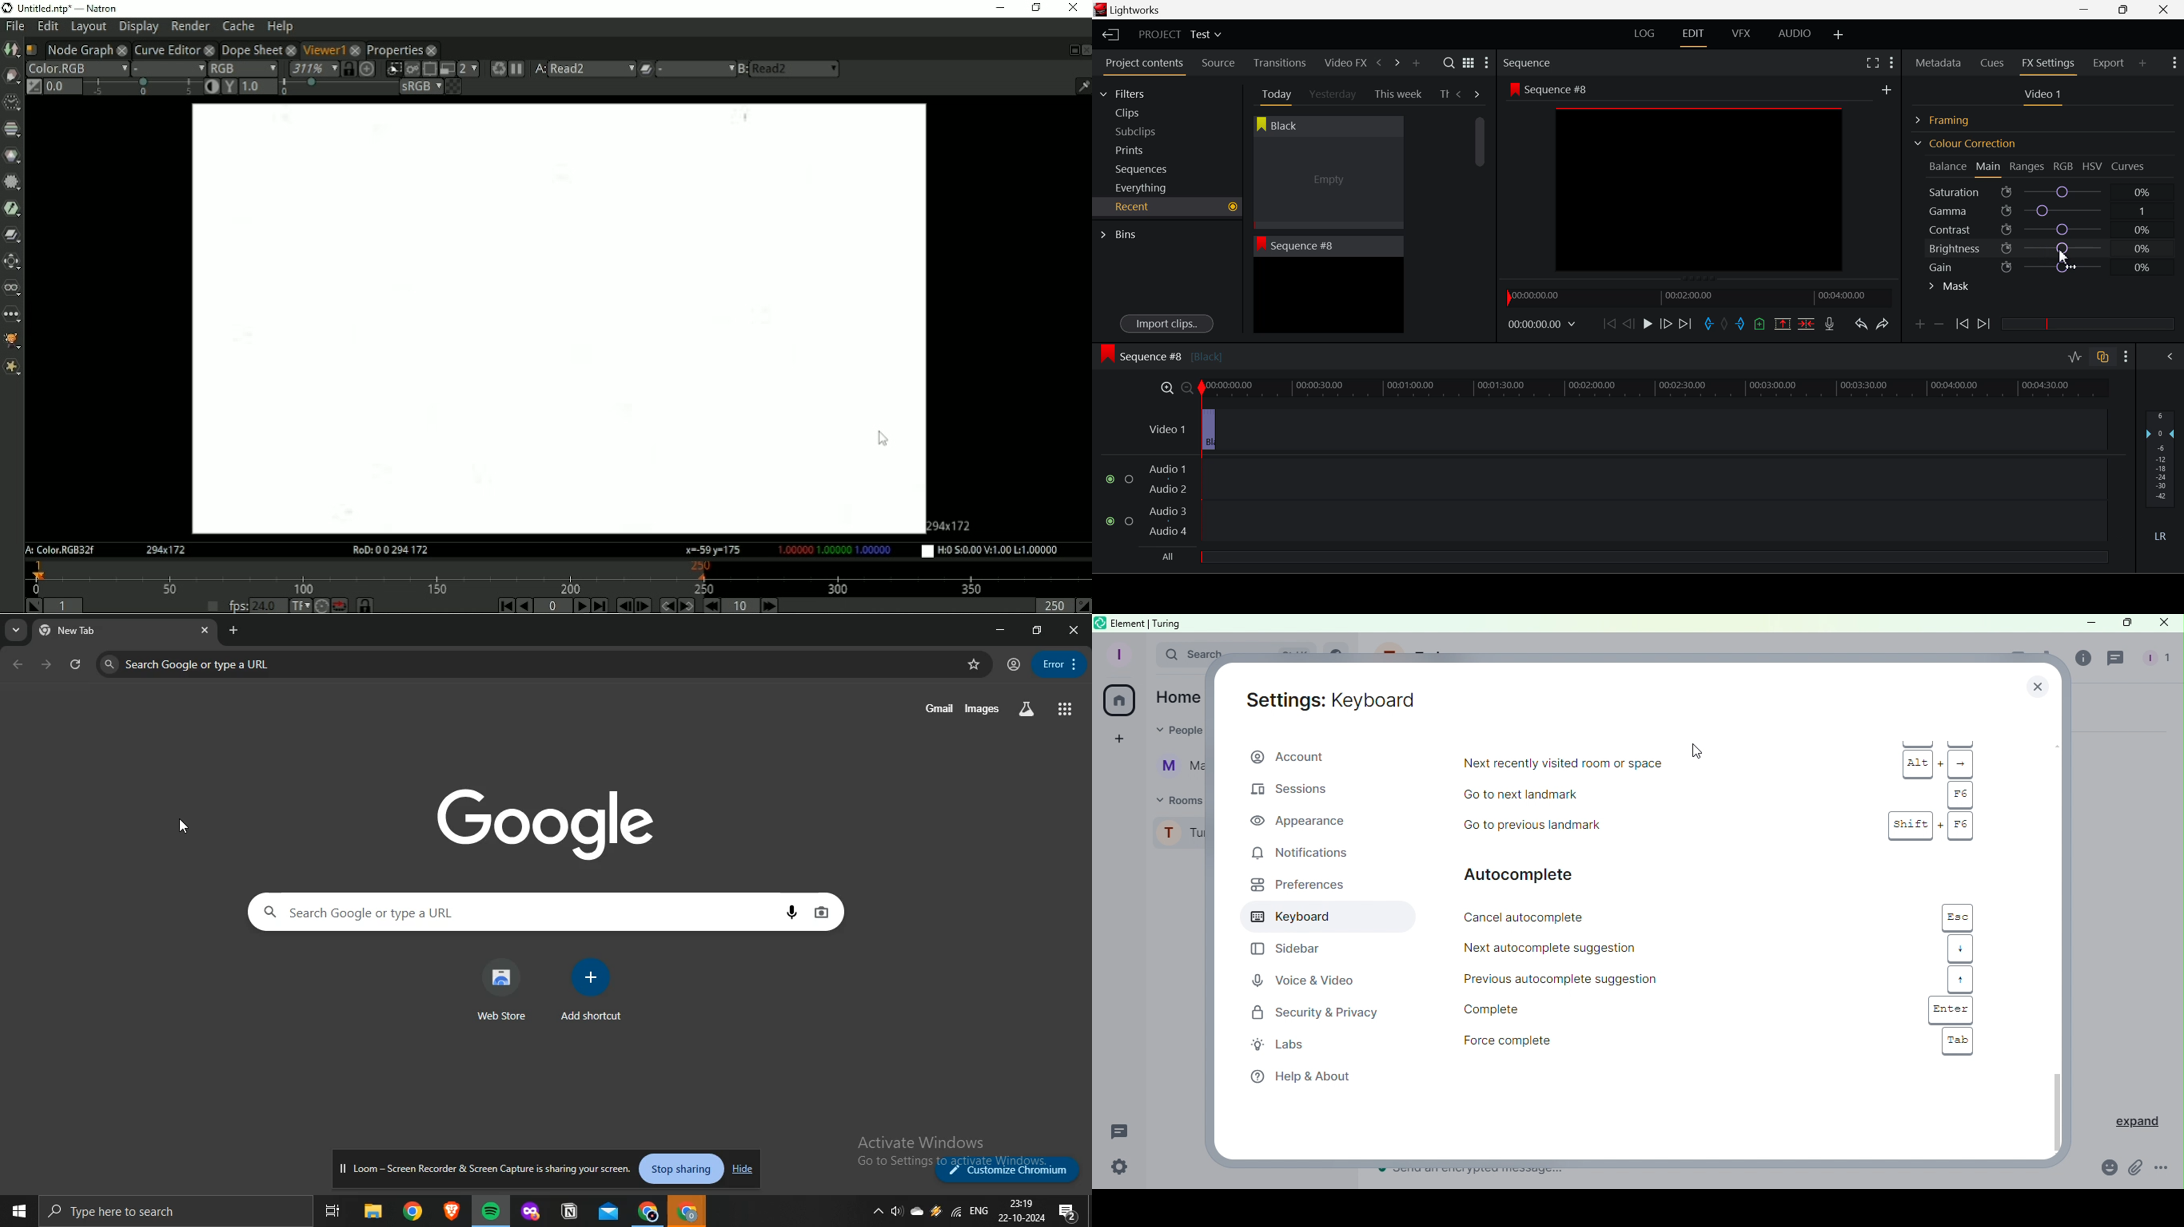  I want to click on Mark Out, so click(1742, 325).